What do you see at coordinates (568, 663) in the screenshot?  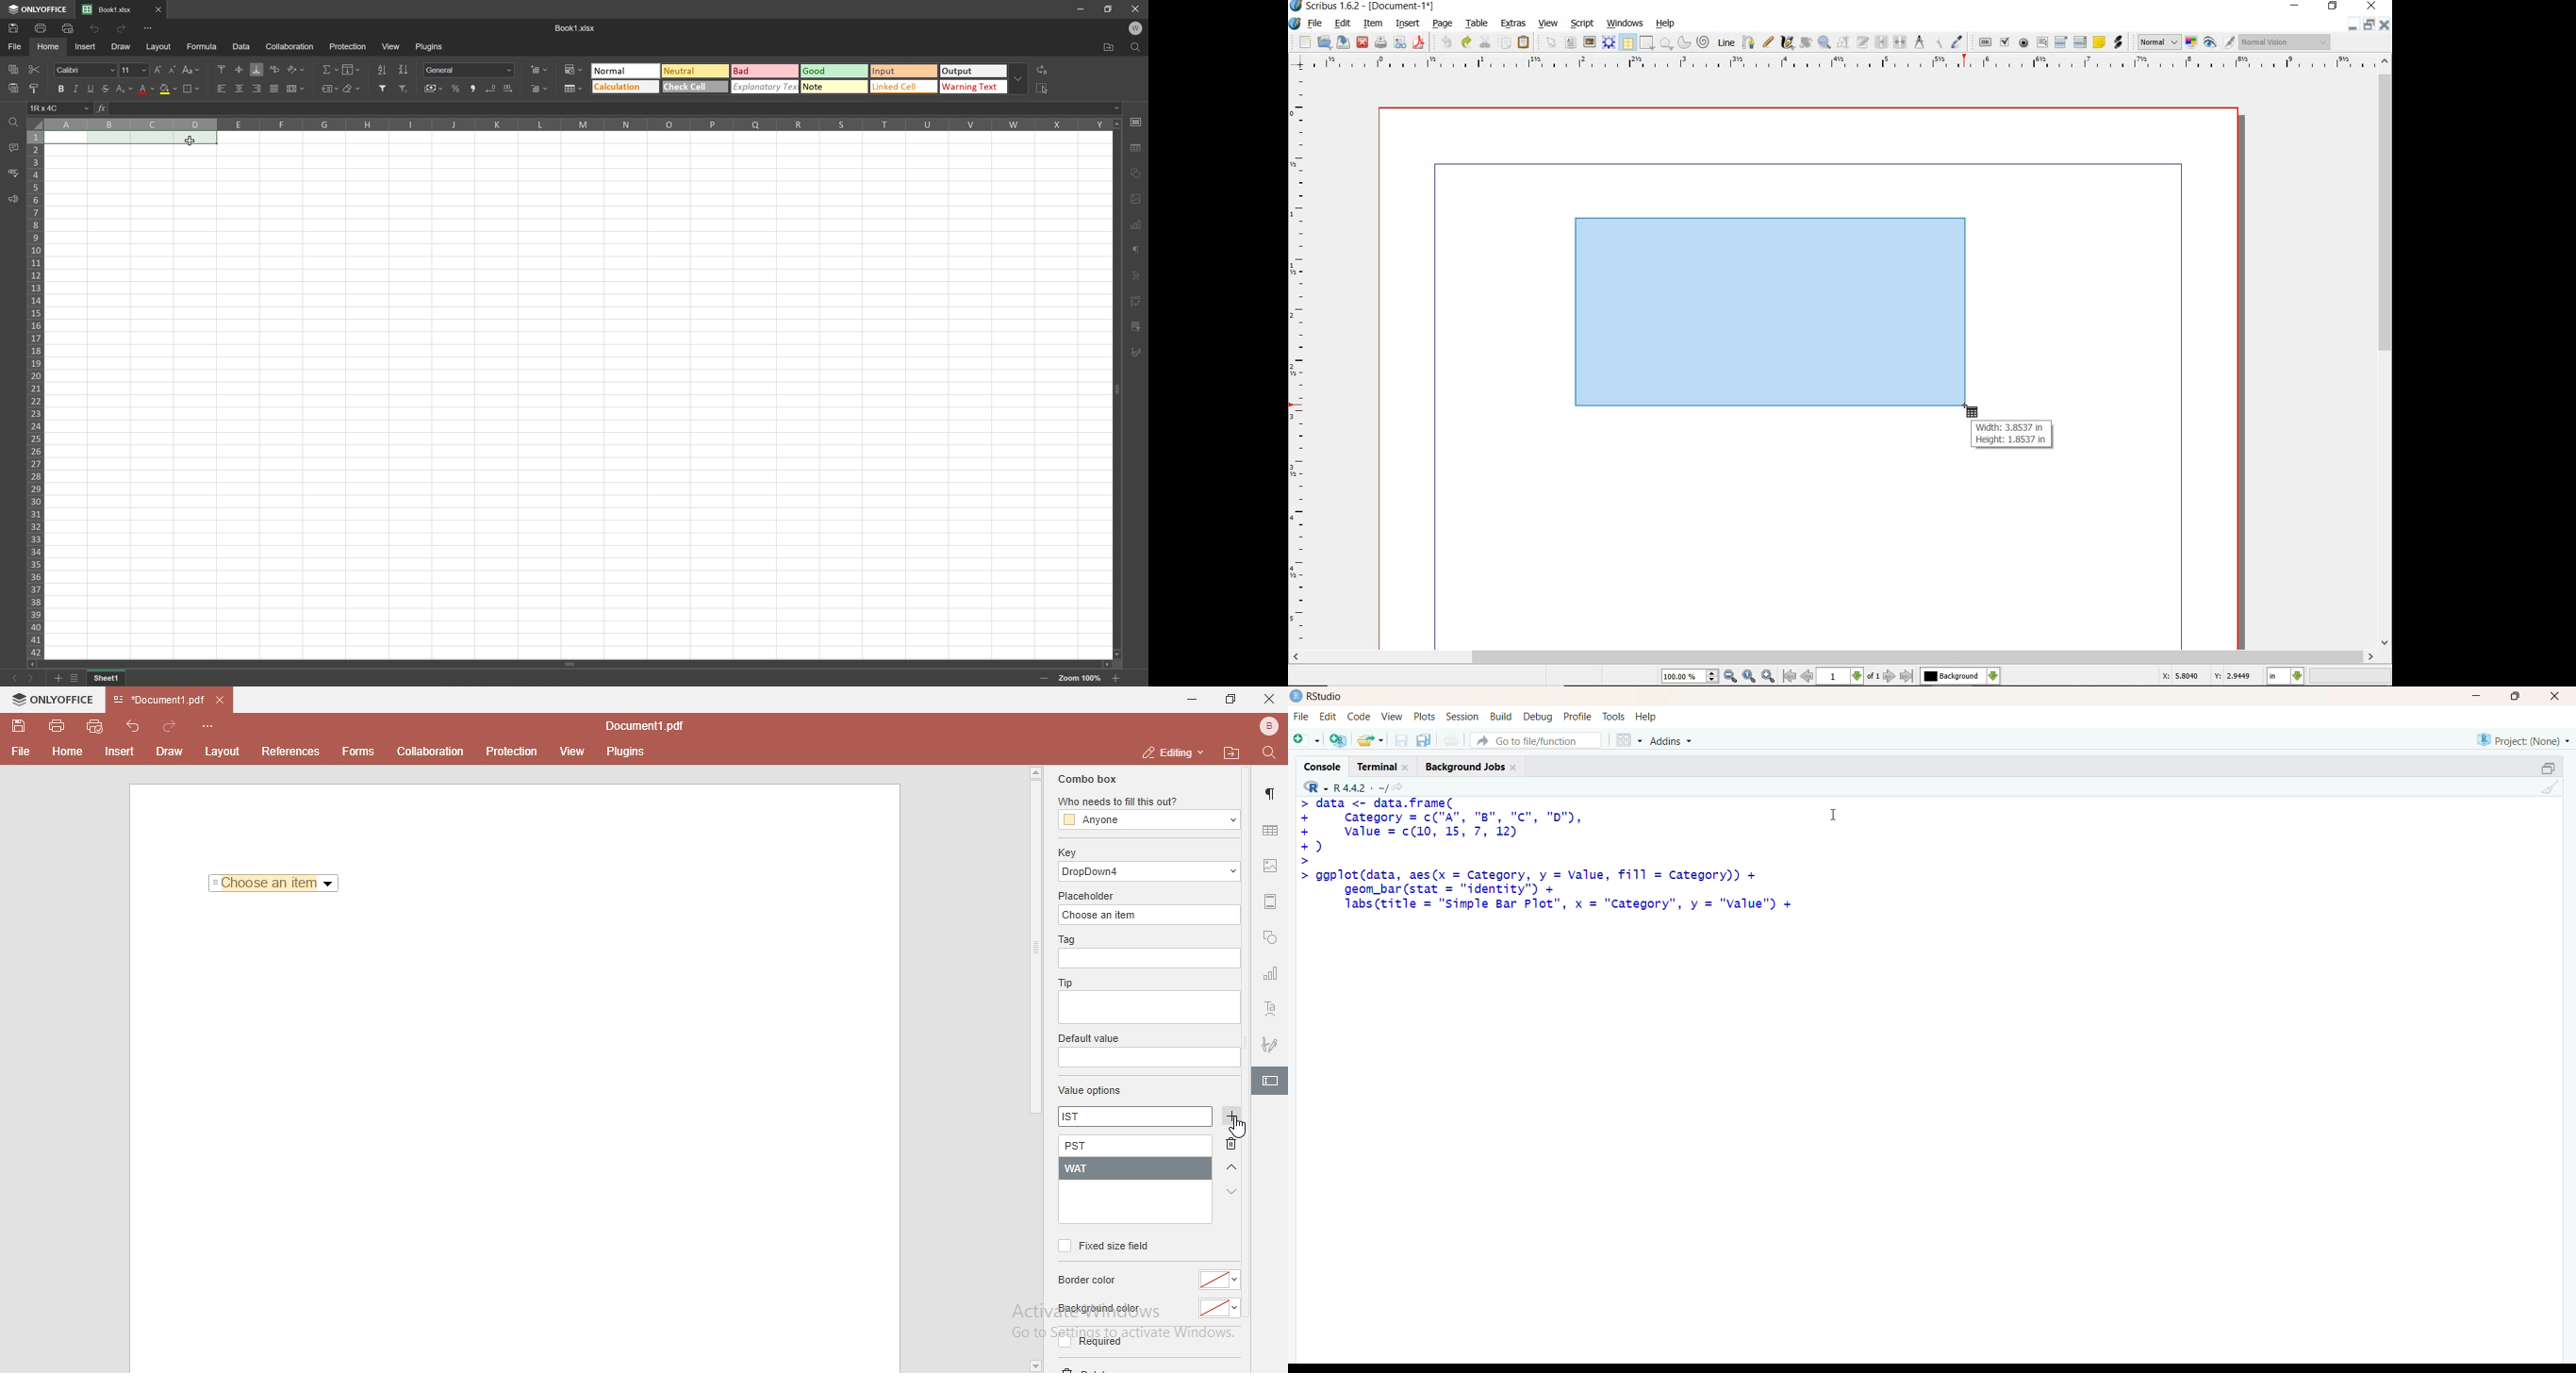 I see `Scroll bar` at bounding box center [568, 663].